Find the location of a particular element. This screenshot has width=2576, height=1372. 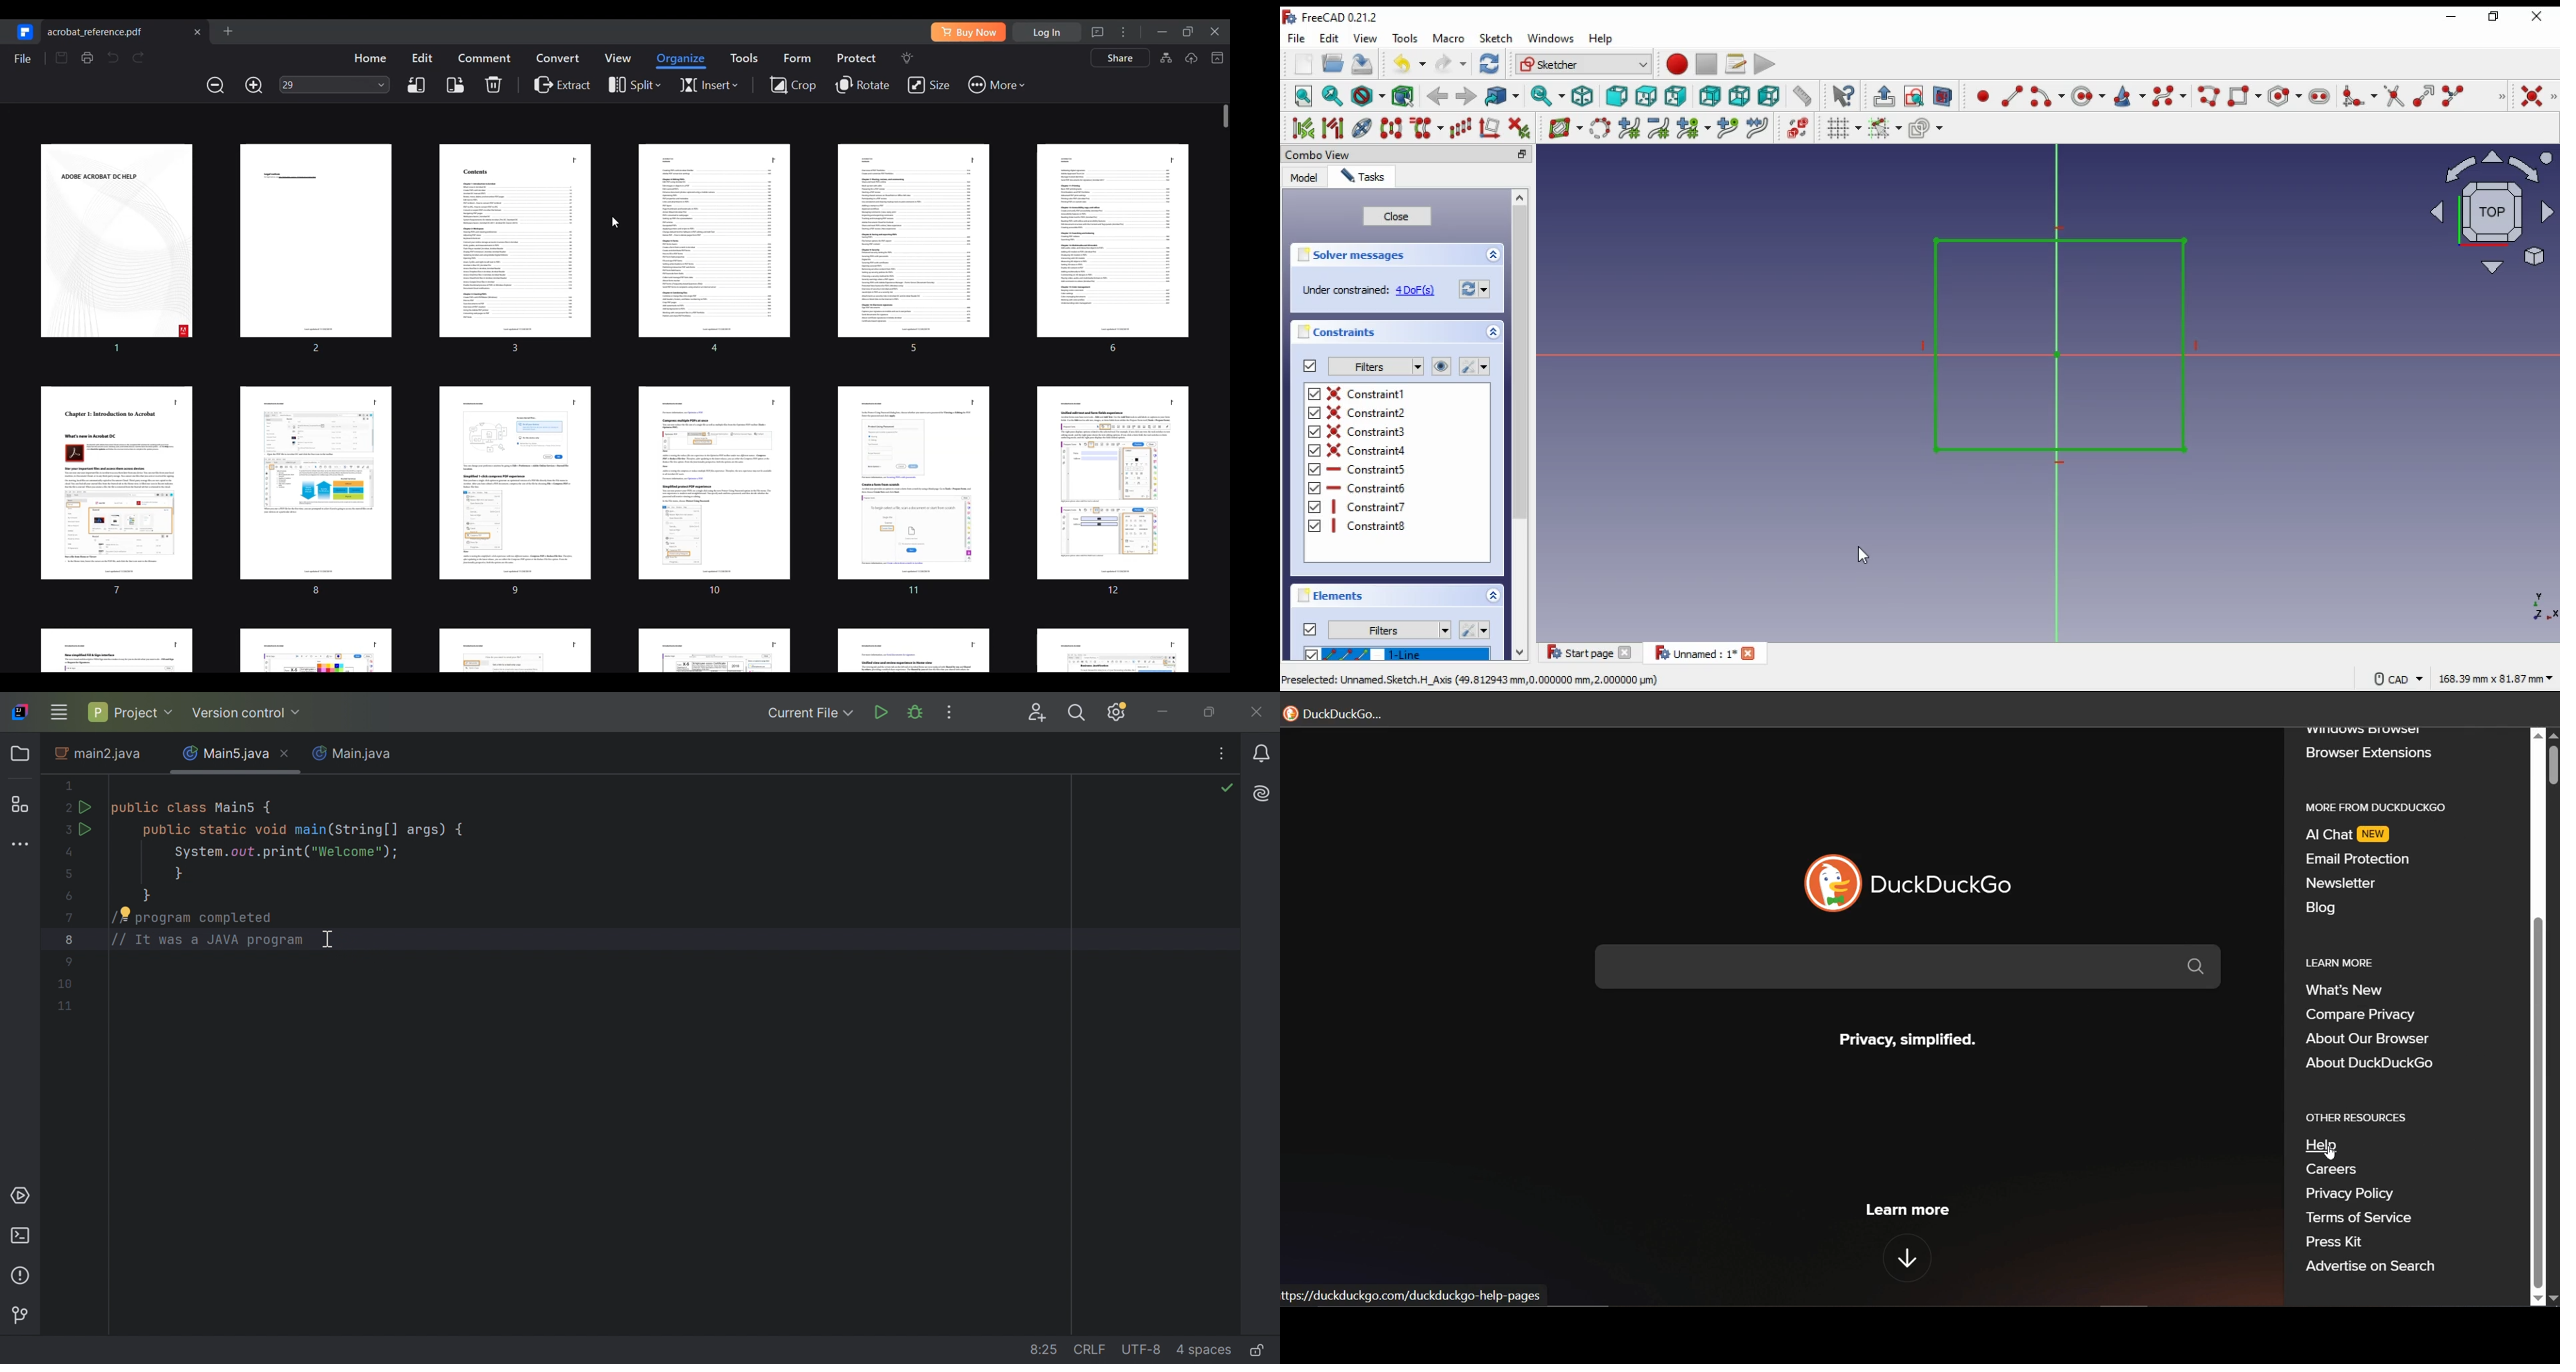

rear is located at coordinates (1711, 96).